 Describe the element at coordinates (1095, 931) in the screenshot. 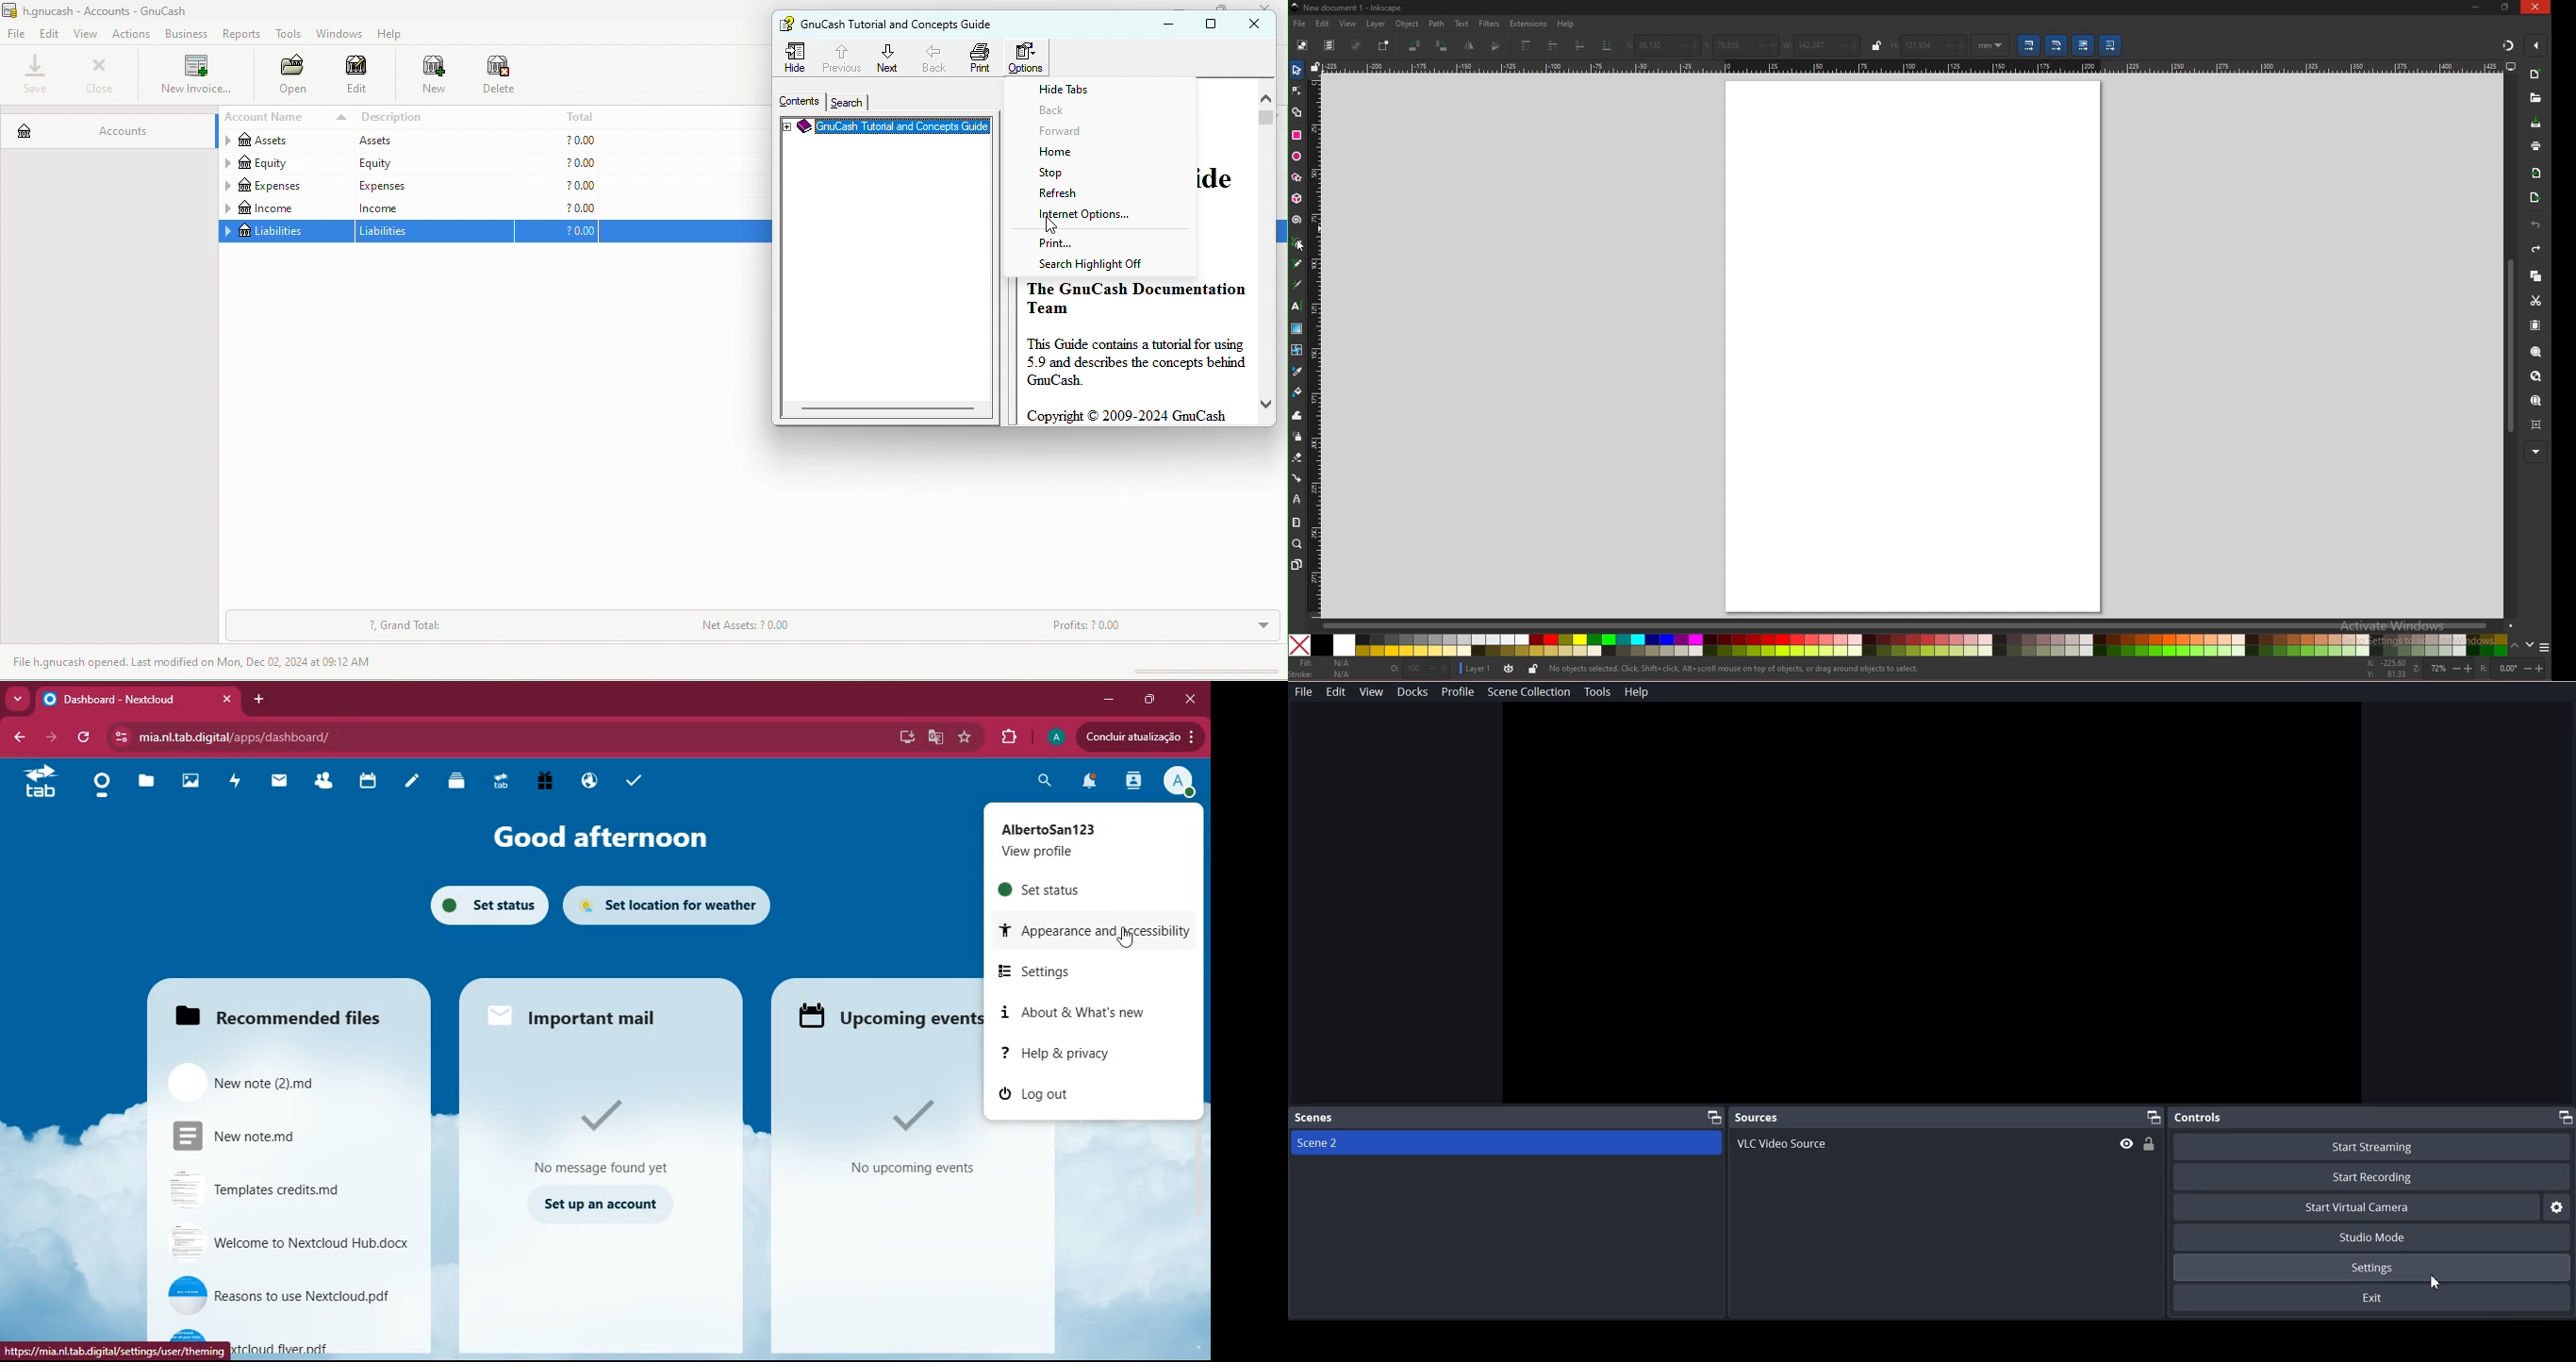

I see `appearance and accessibility` at that location.